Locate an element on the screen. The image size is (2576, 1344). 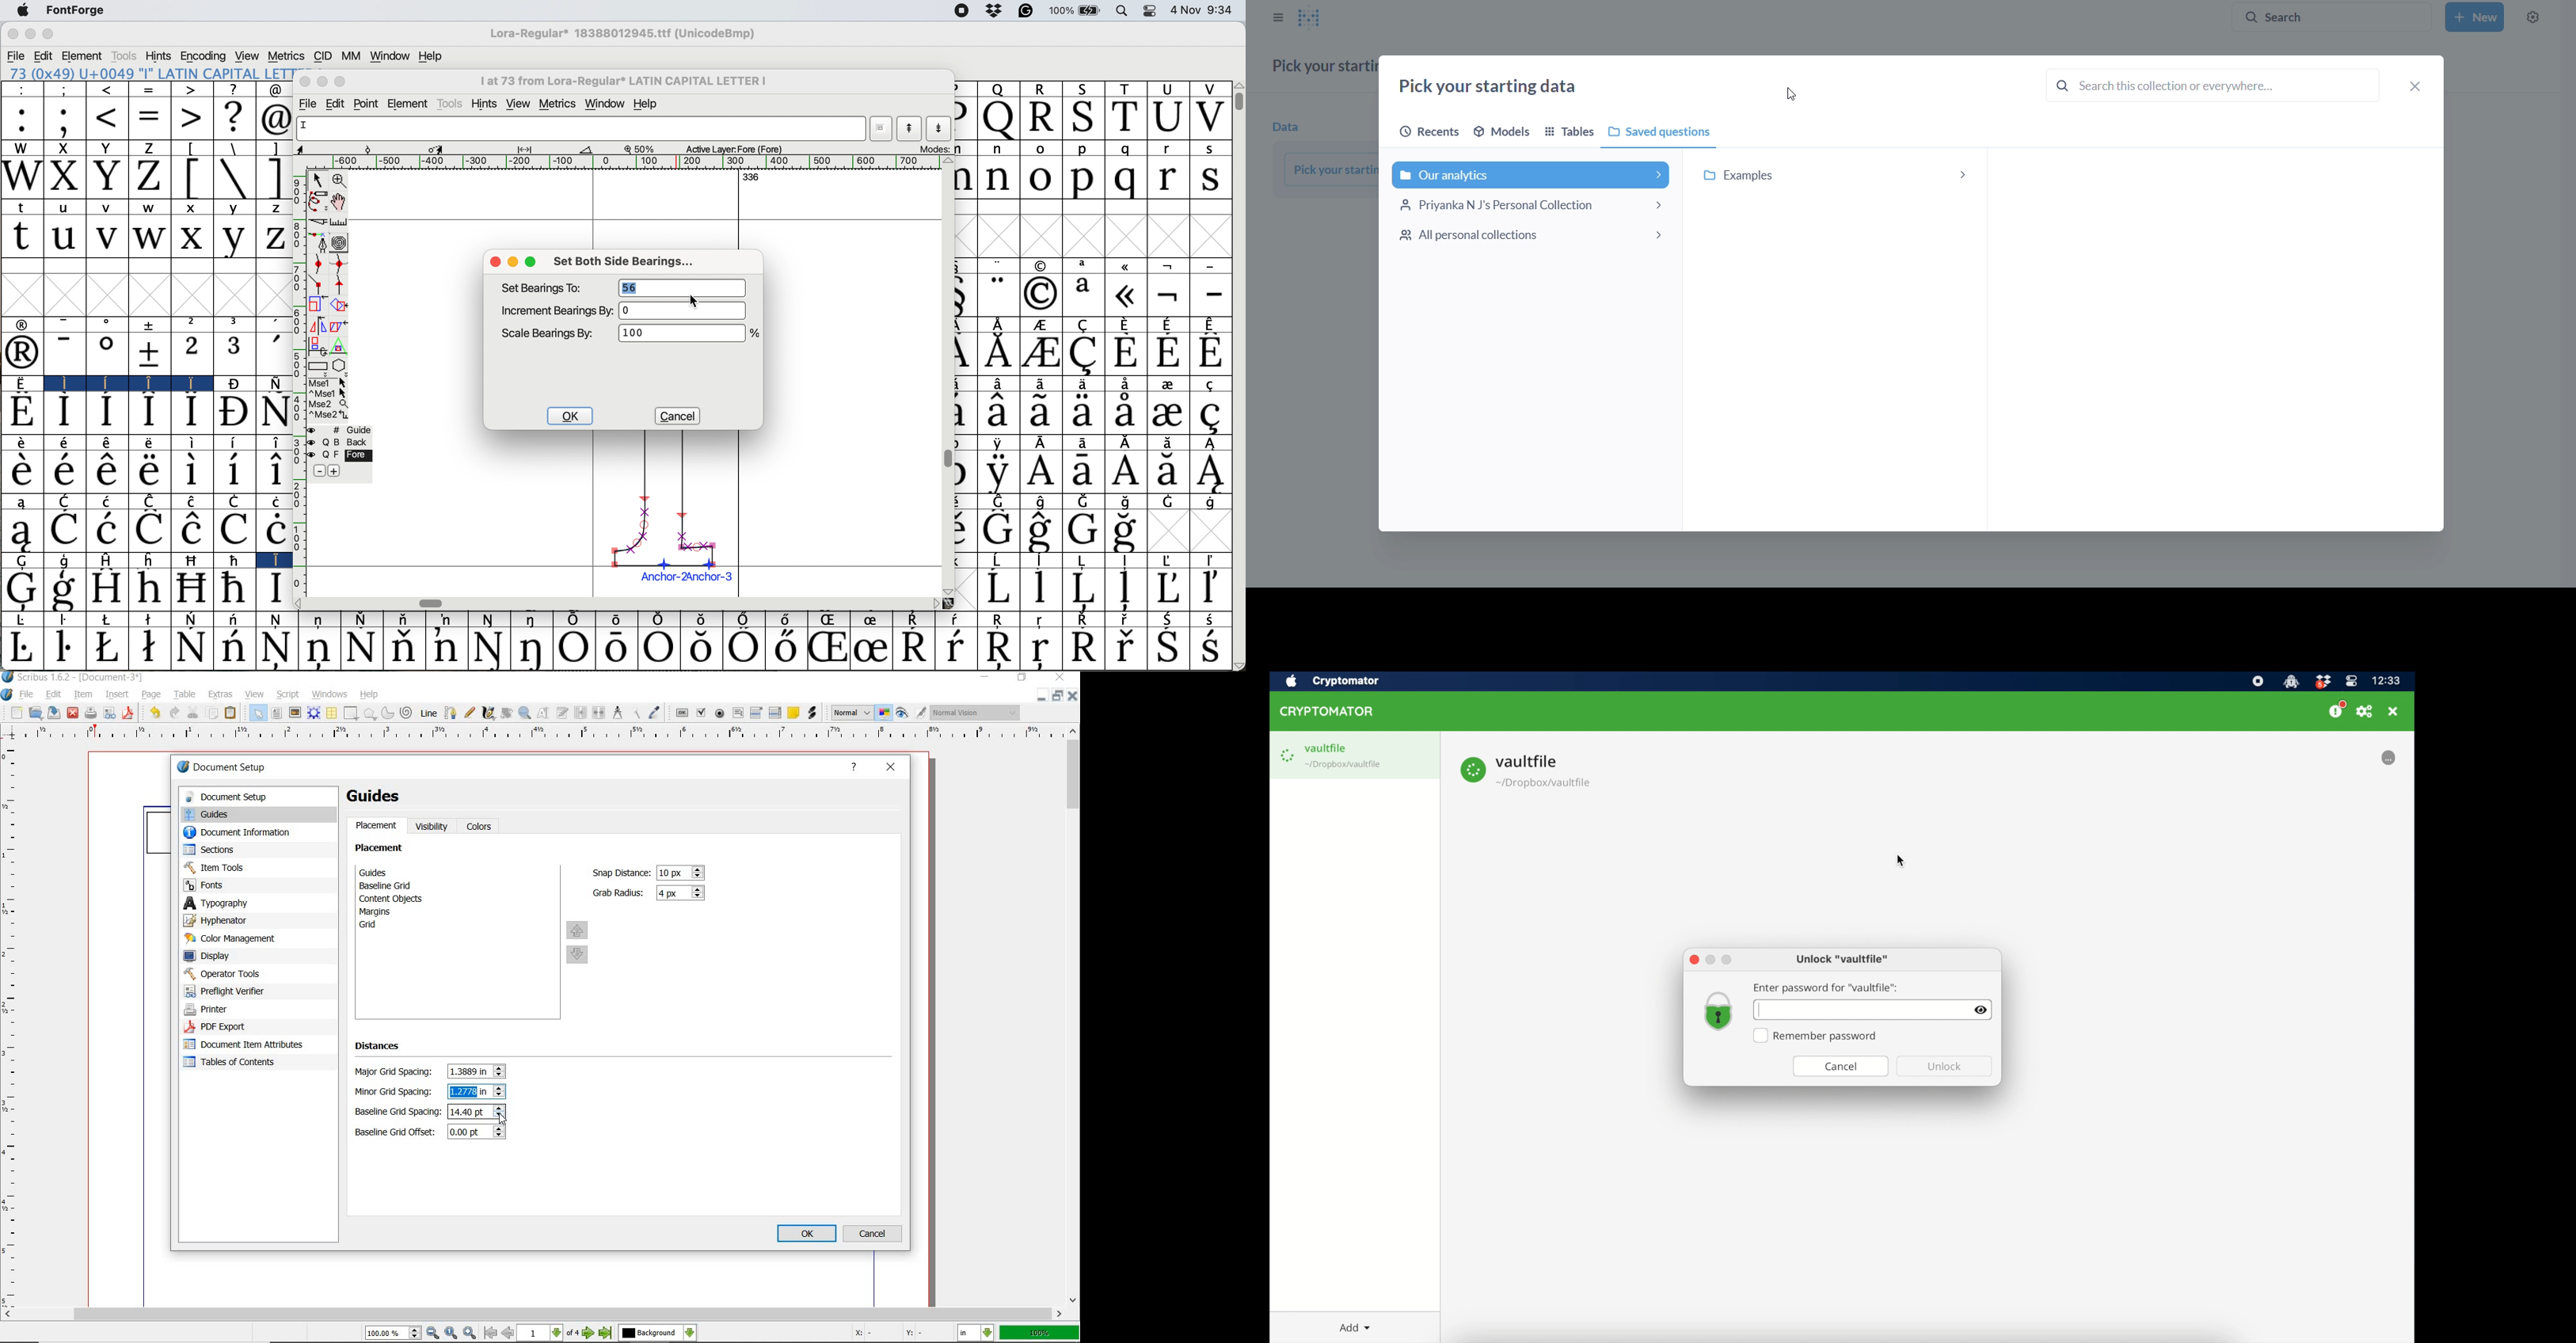
Symbol is located at coordinates (1041, 471).